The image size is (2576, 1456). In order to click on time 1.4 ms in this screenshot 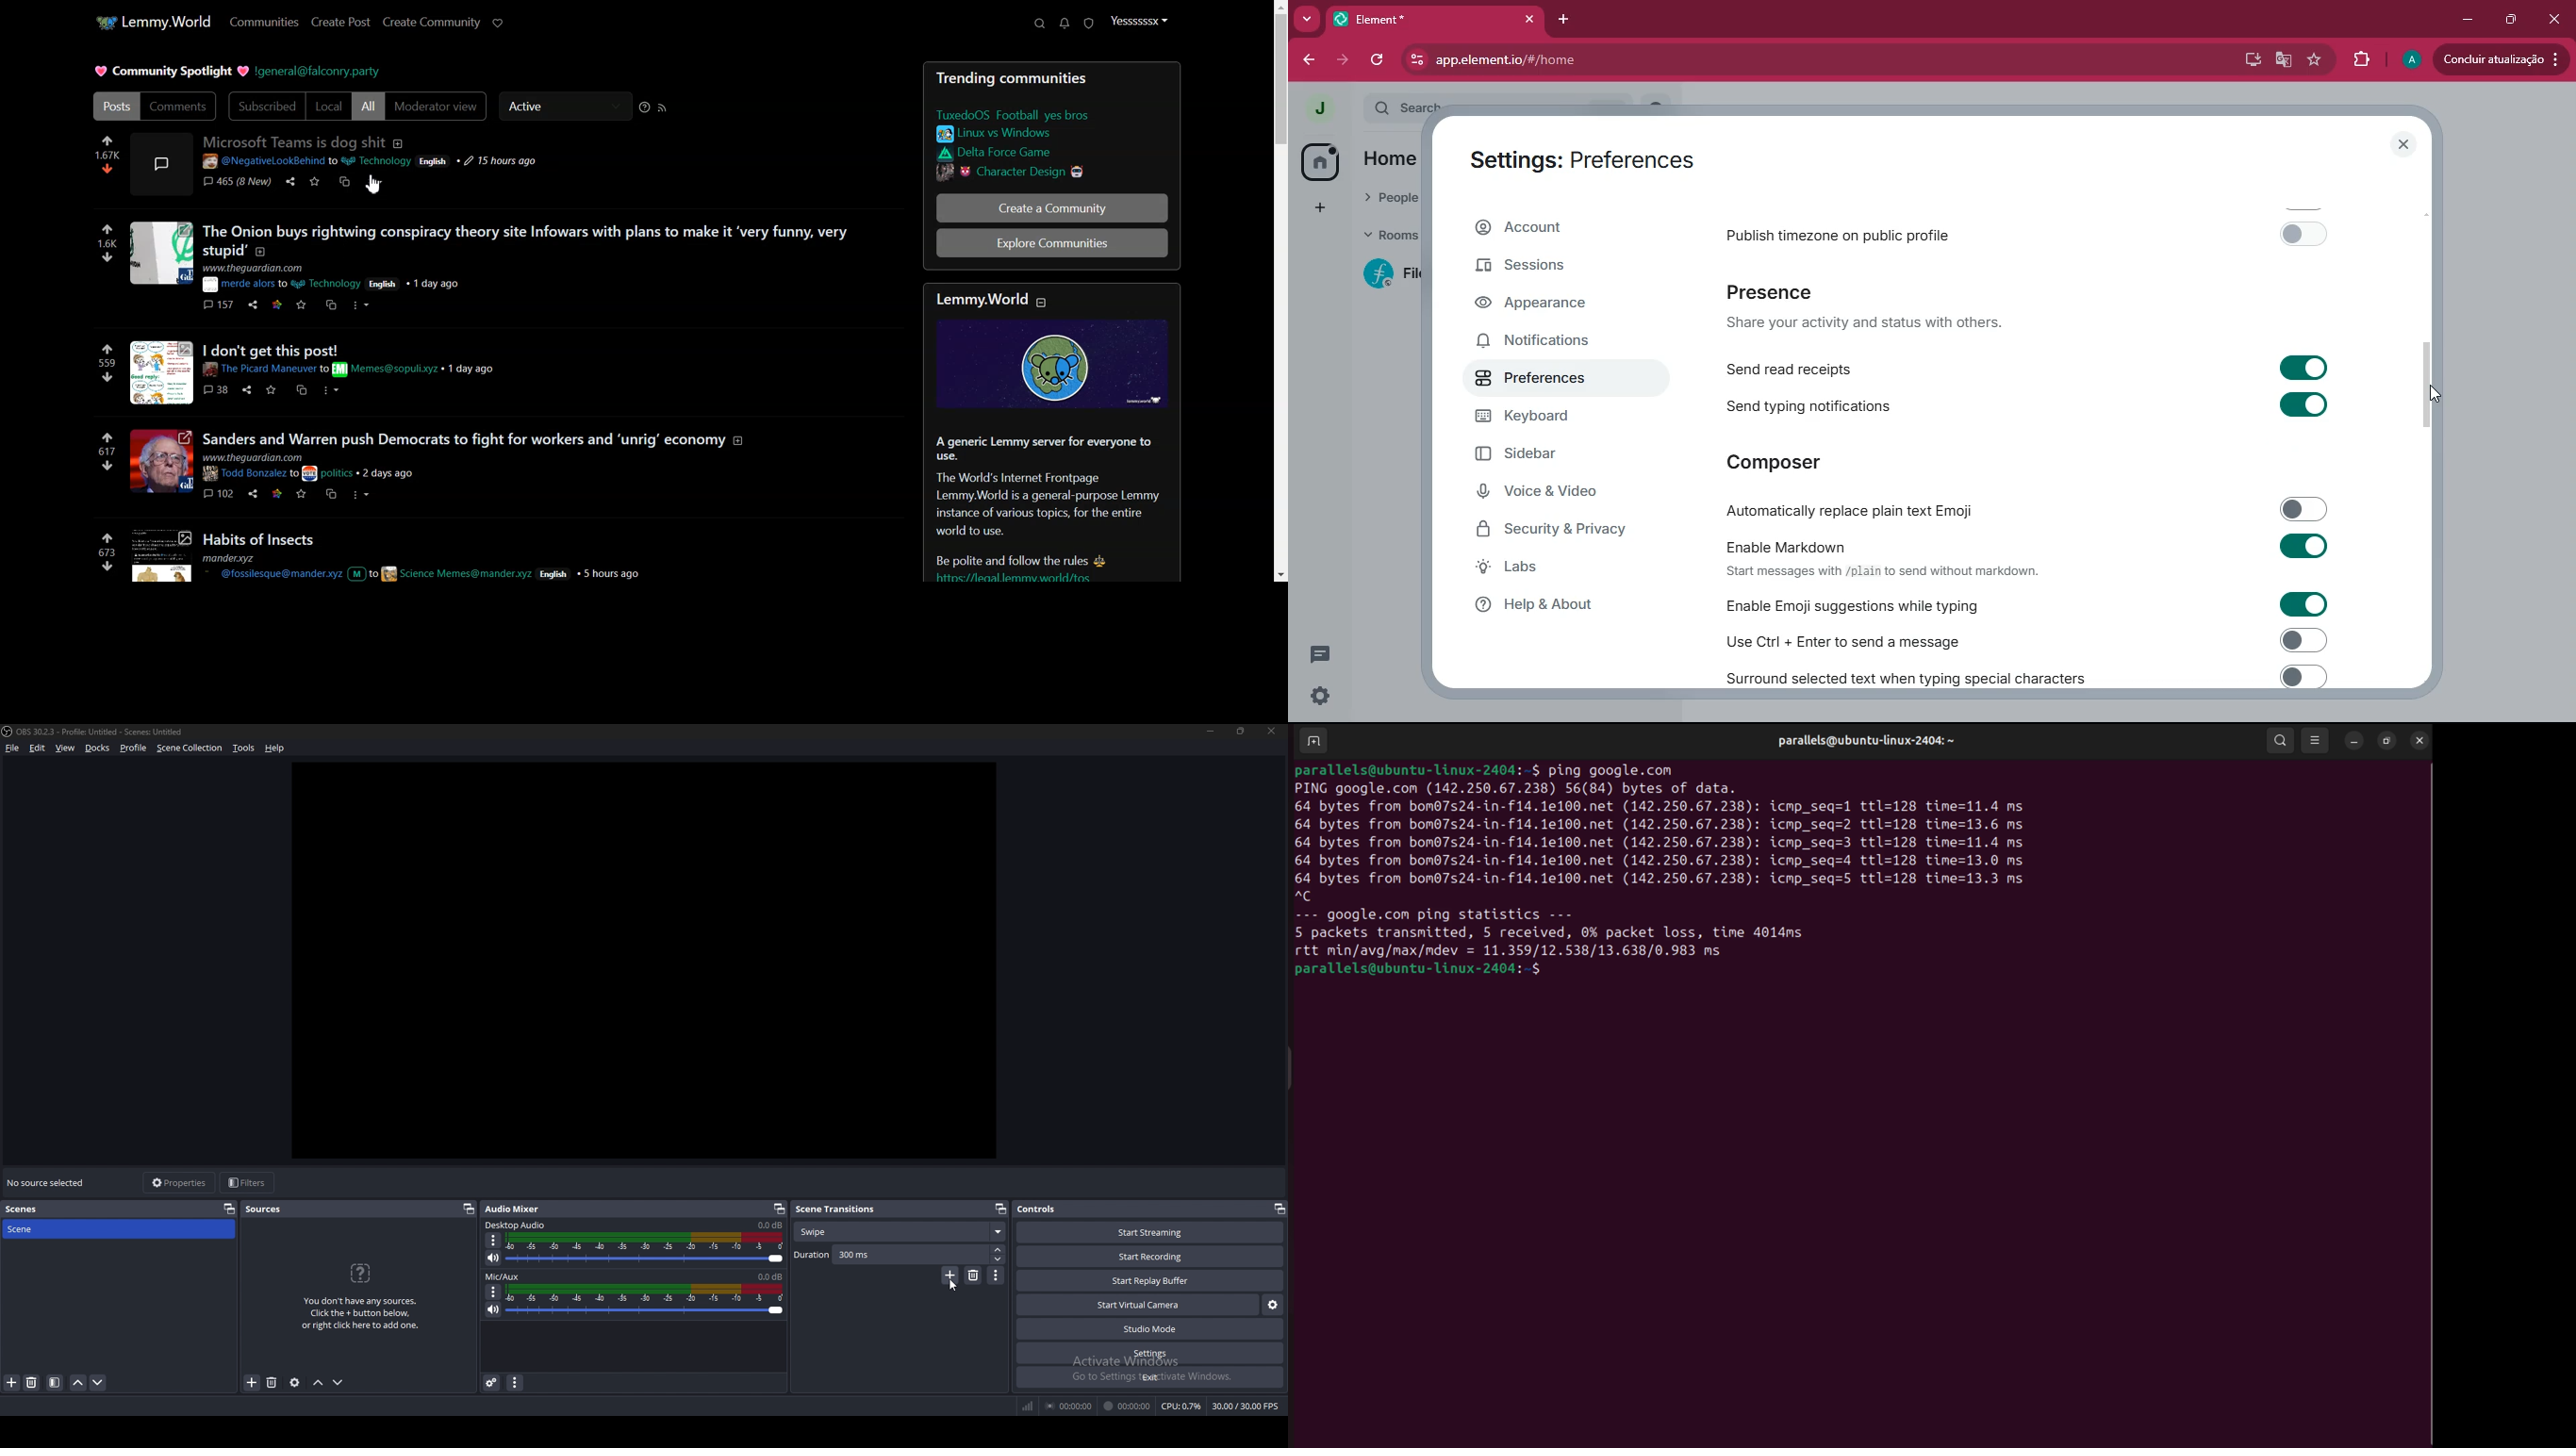, I will do `click(1976, 805)`.